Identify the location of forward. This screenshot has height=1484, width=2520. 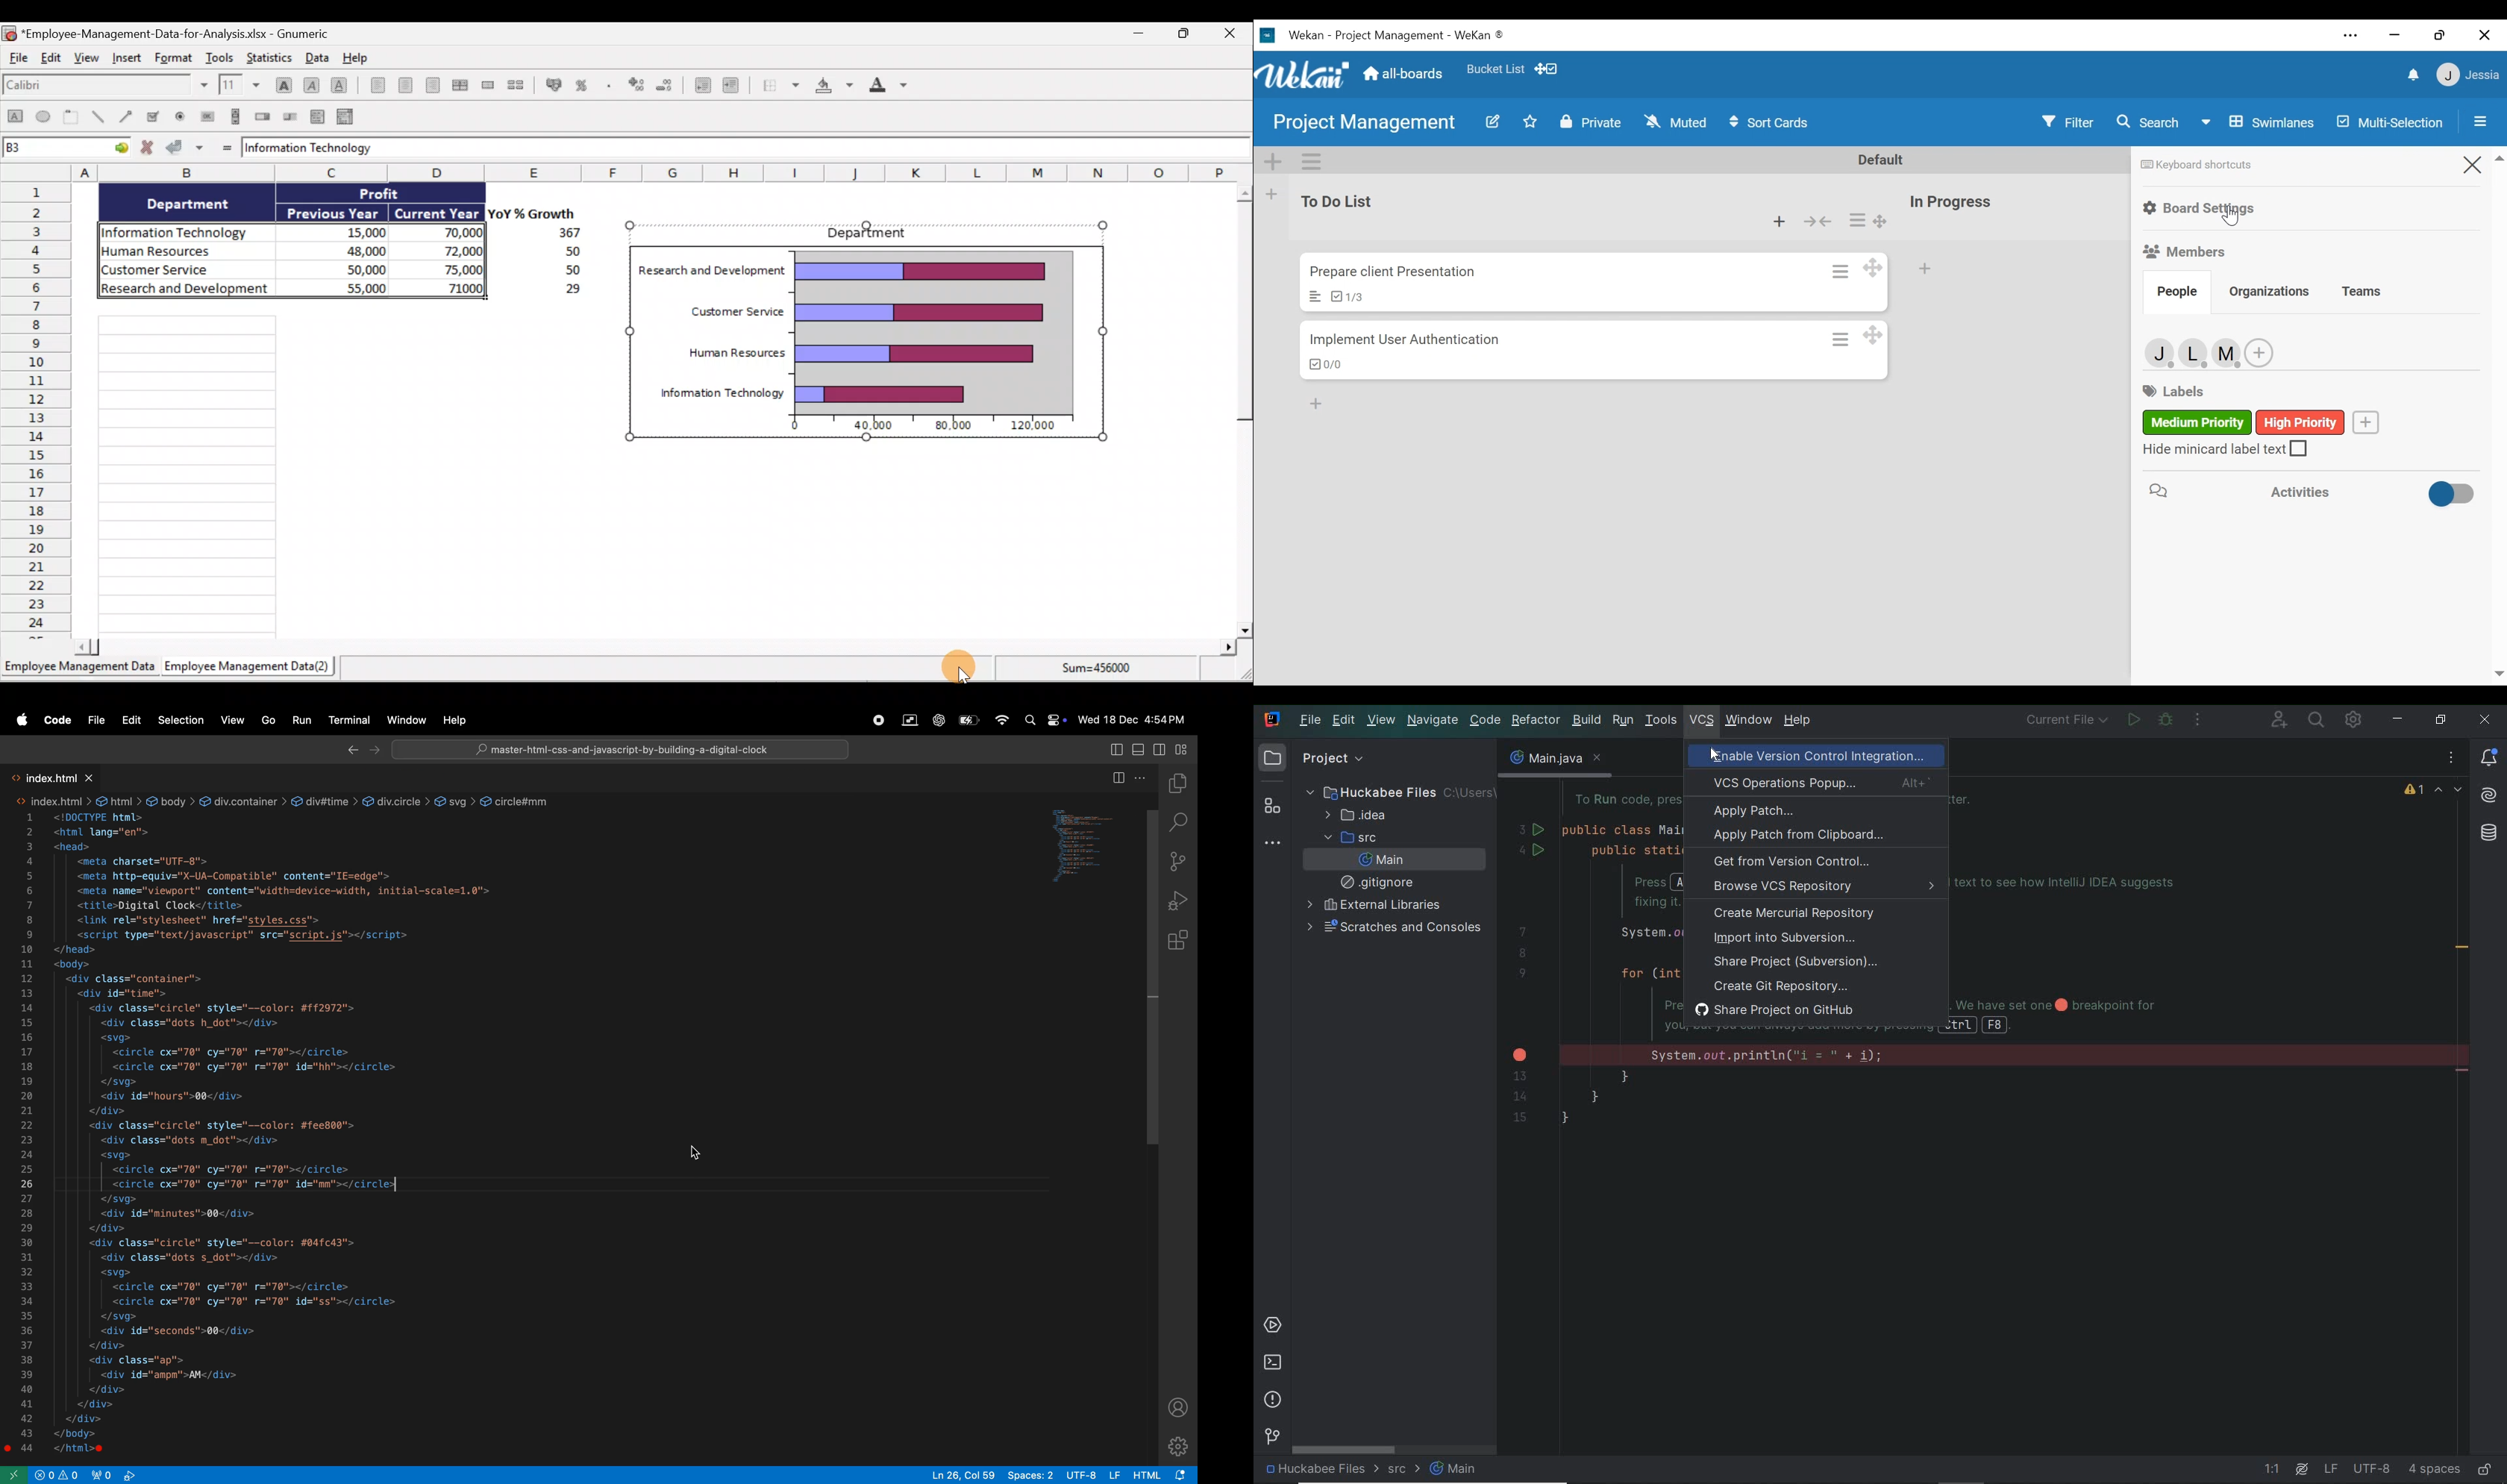
(378, 750).